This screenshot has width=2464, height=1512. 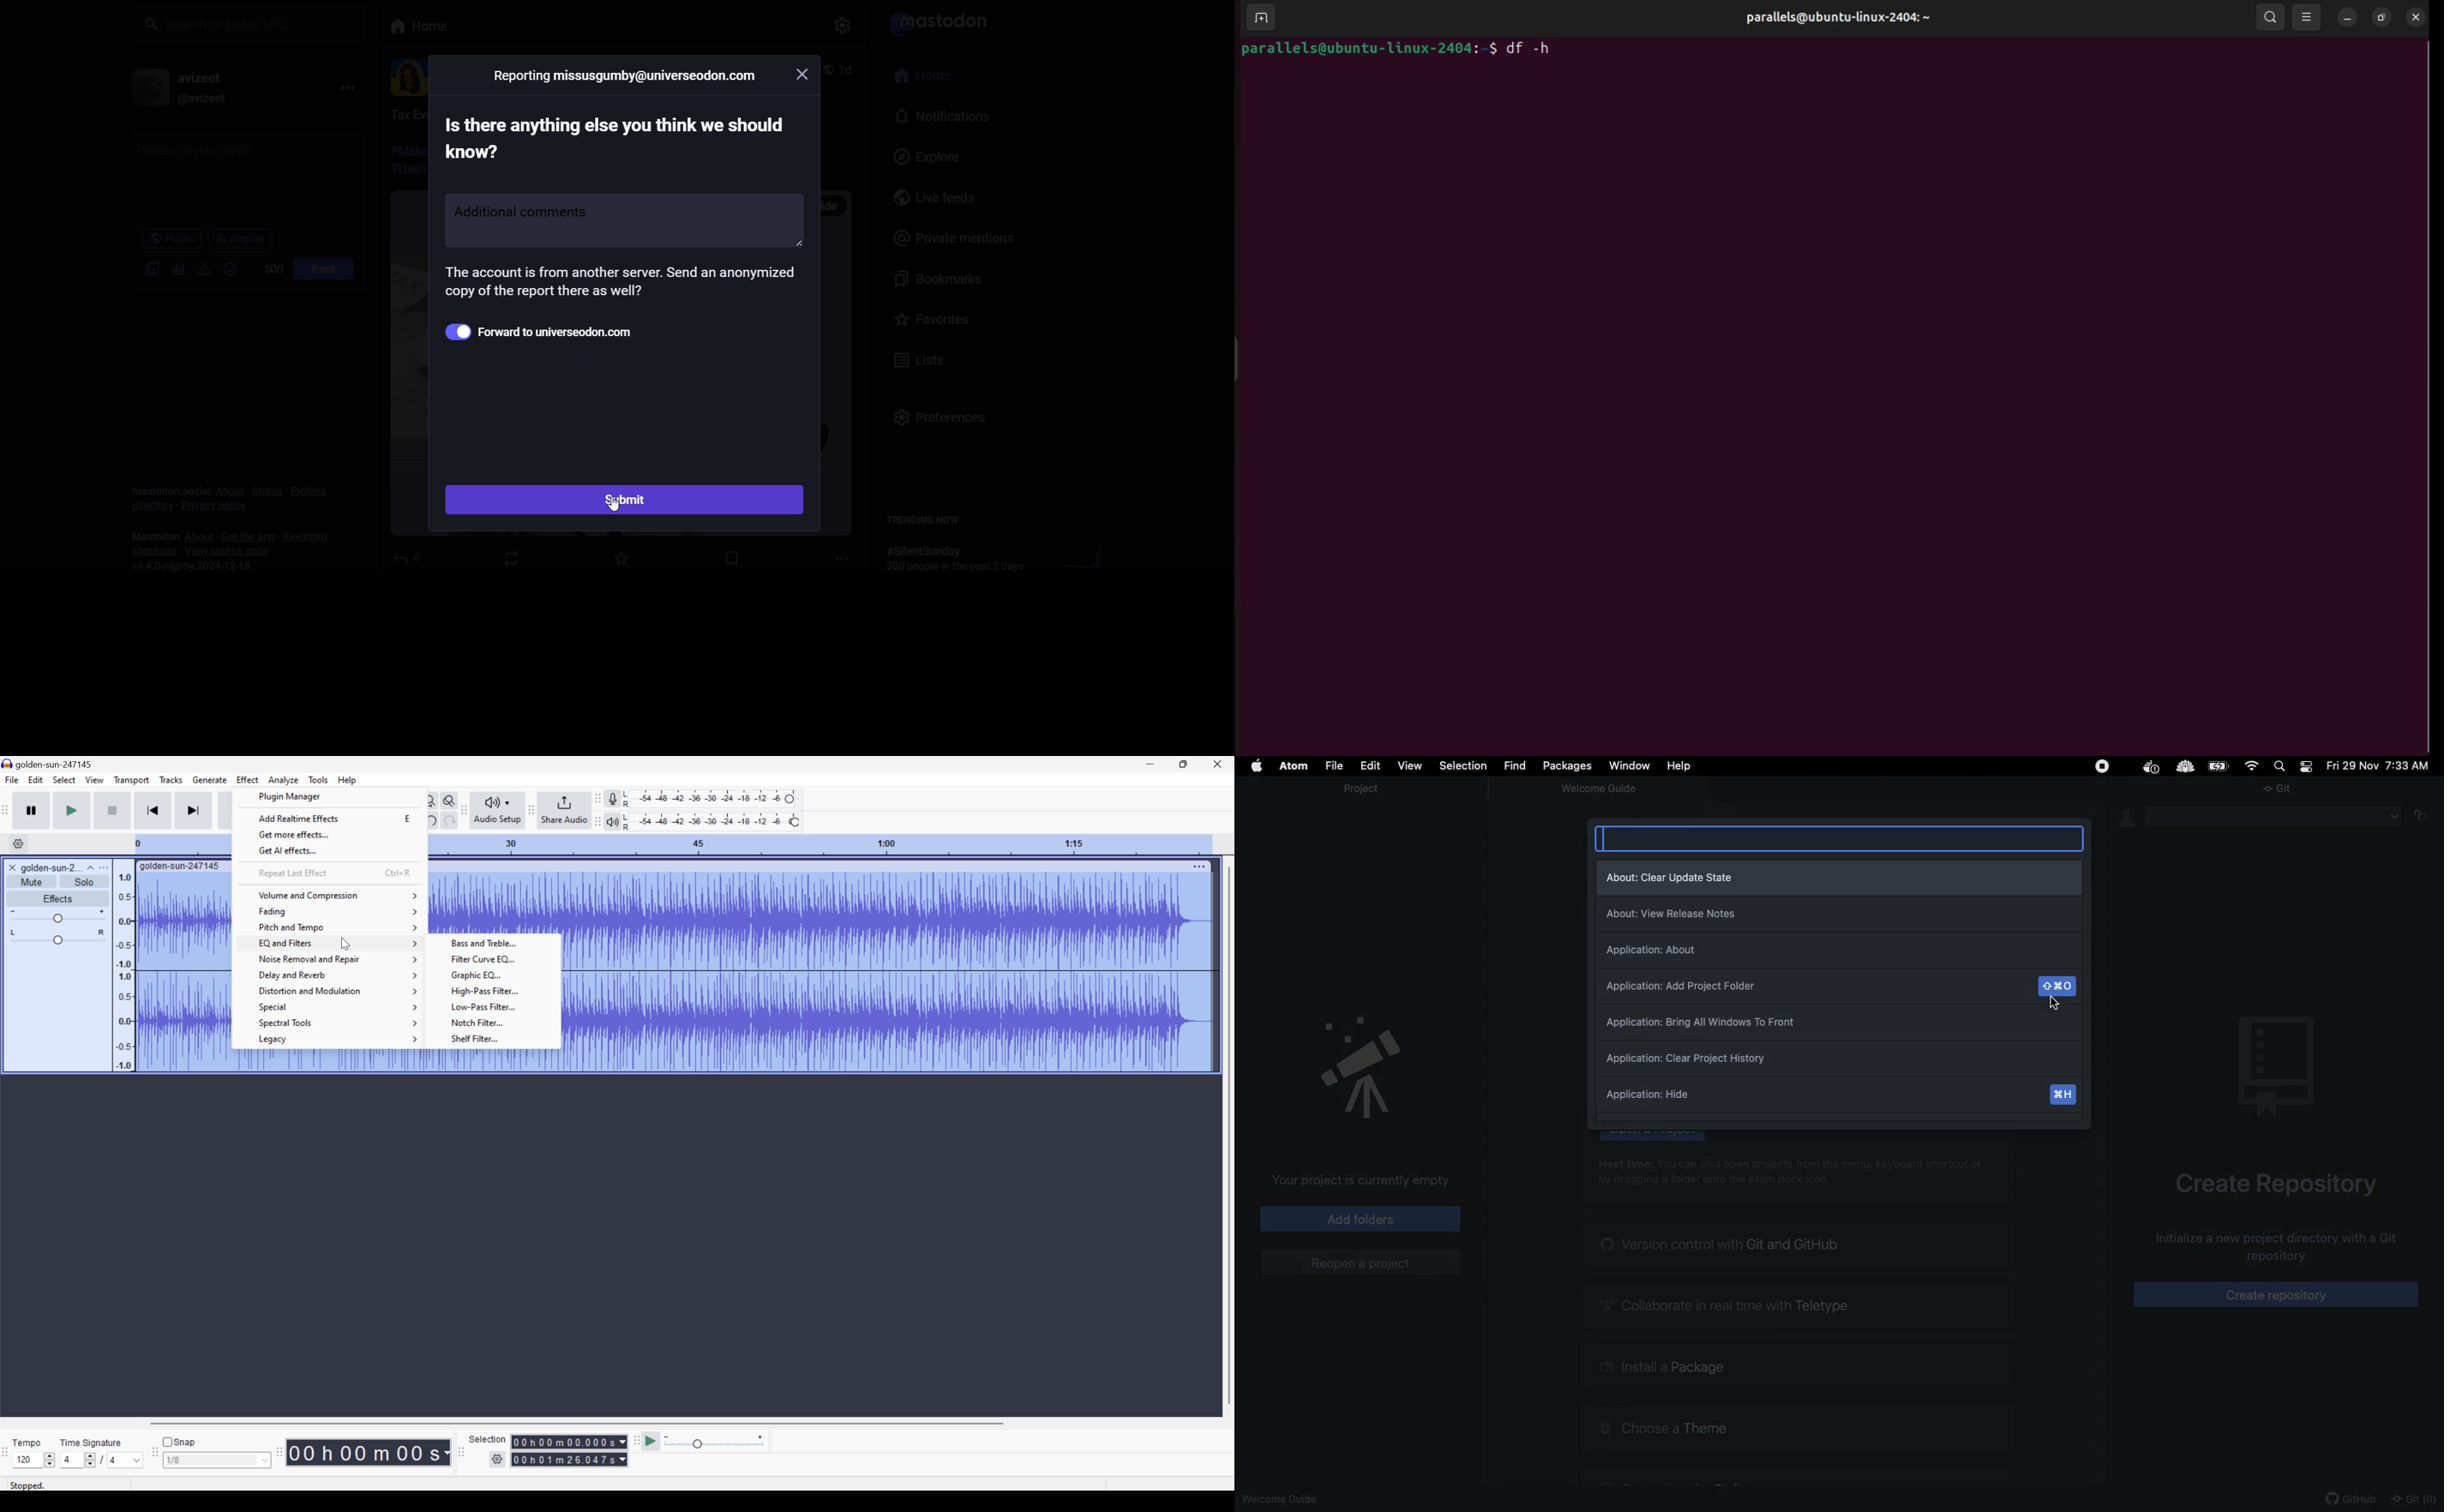 I want to click on 120 slider, so click(x=36, y=1459).